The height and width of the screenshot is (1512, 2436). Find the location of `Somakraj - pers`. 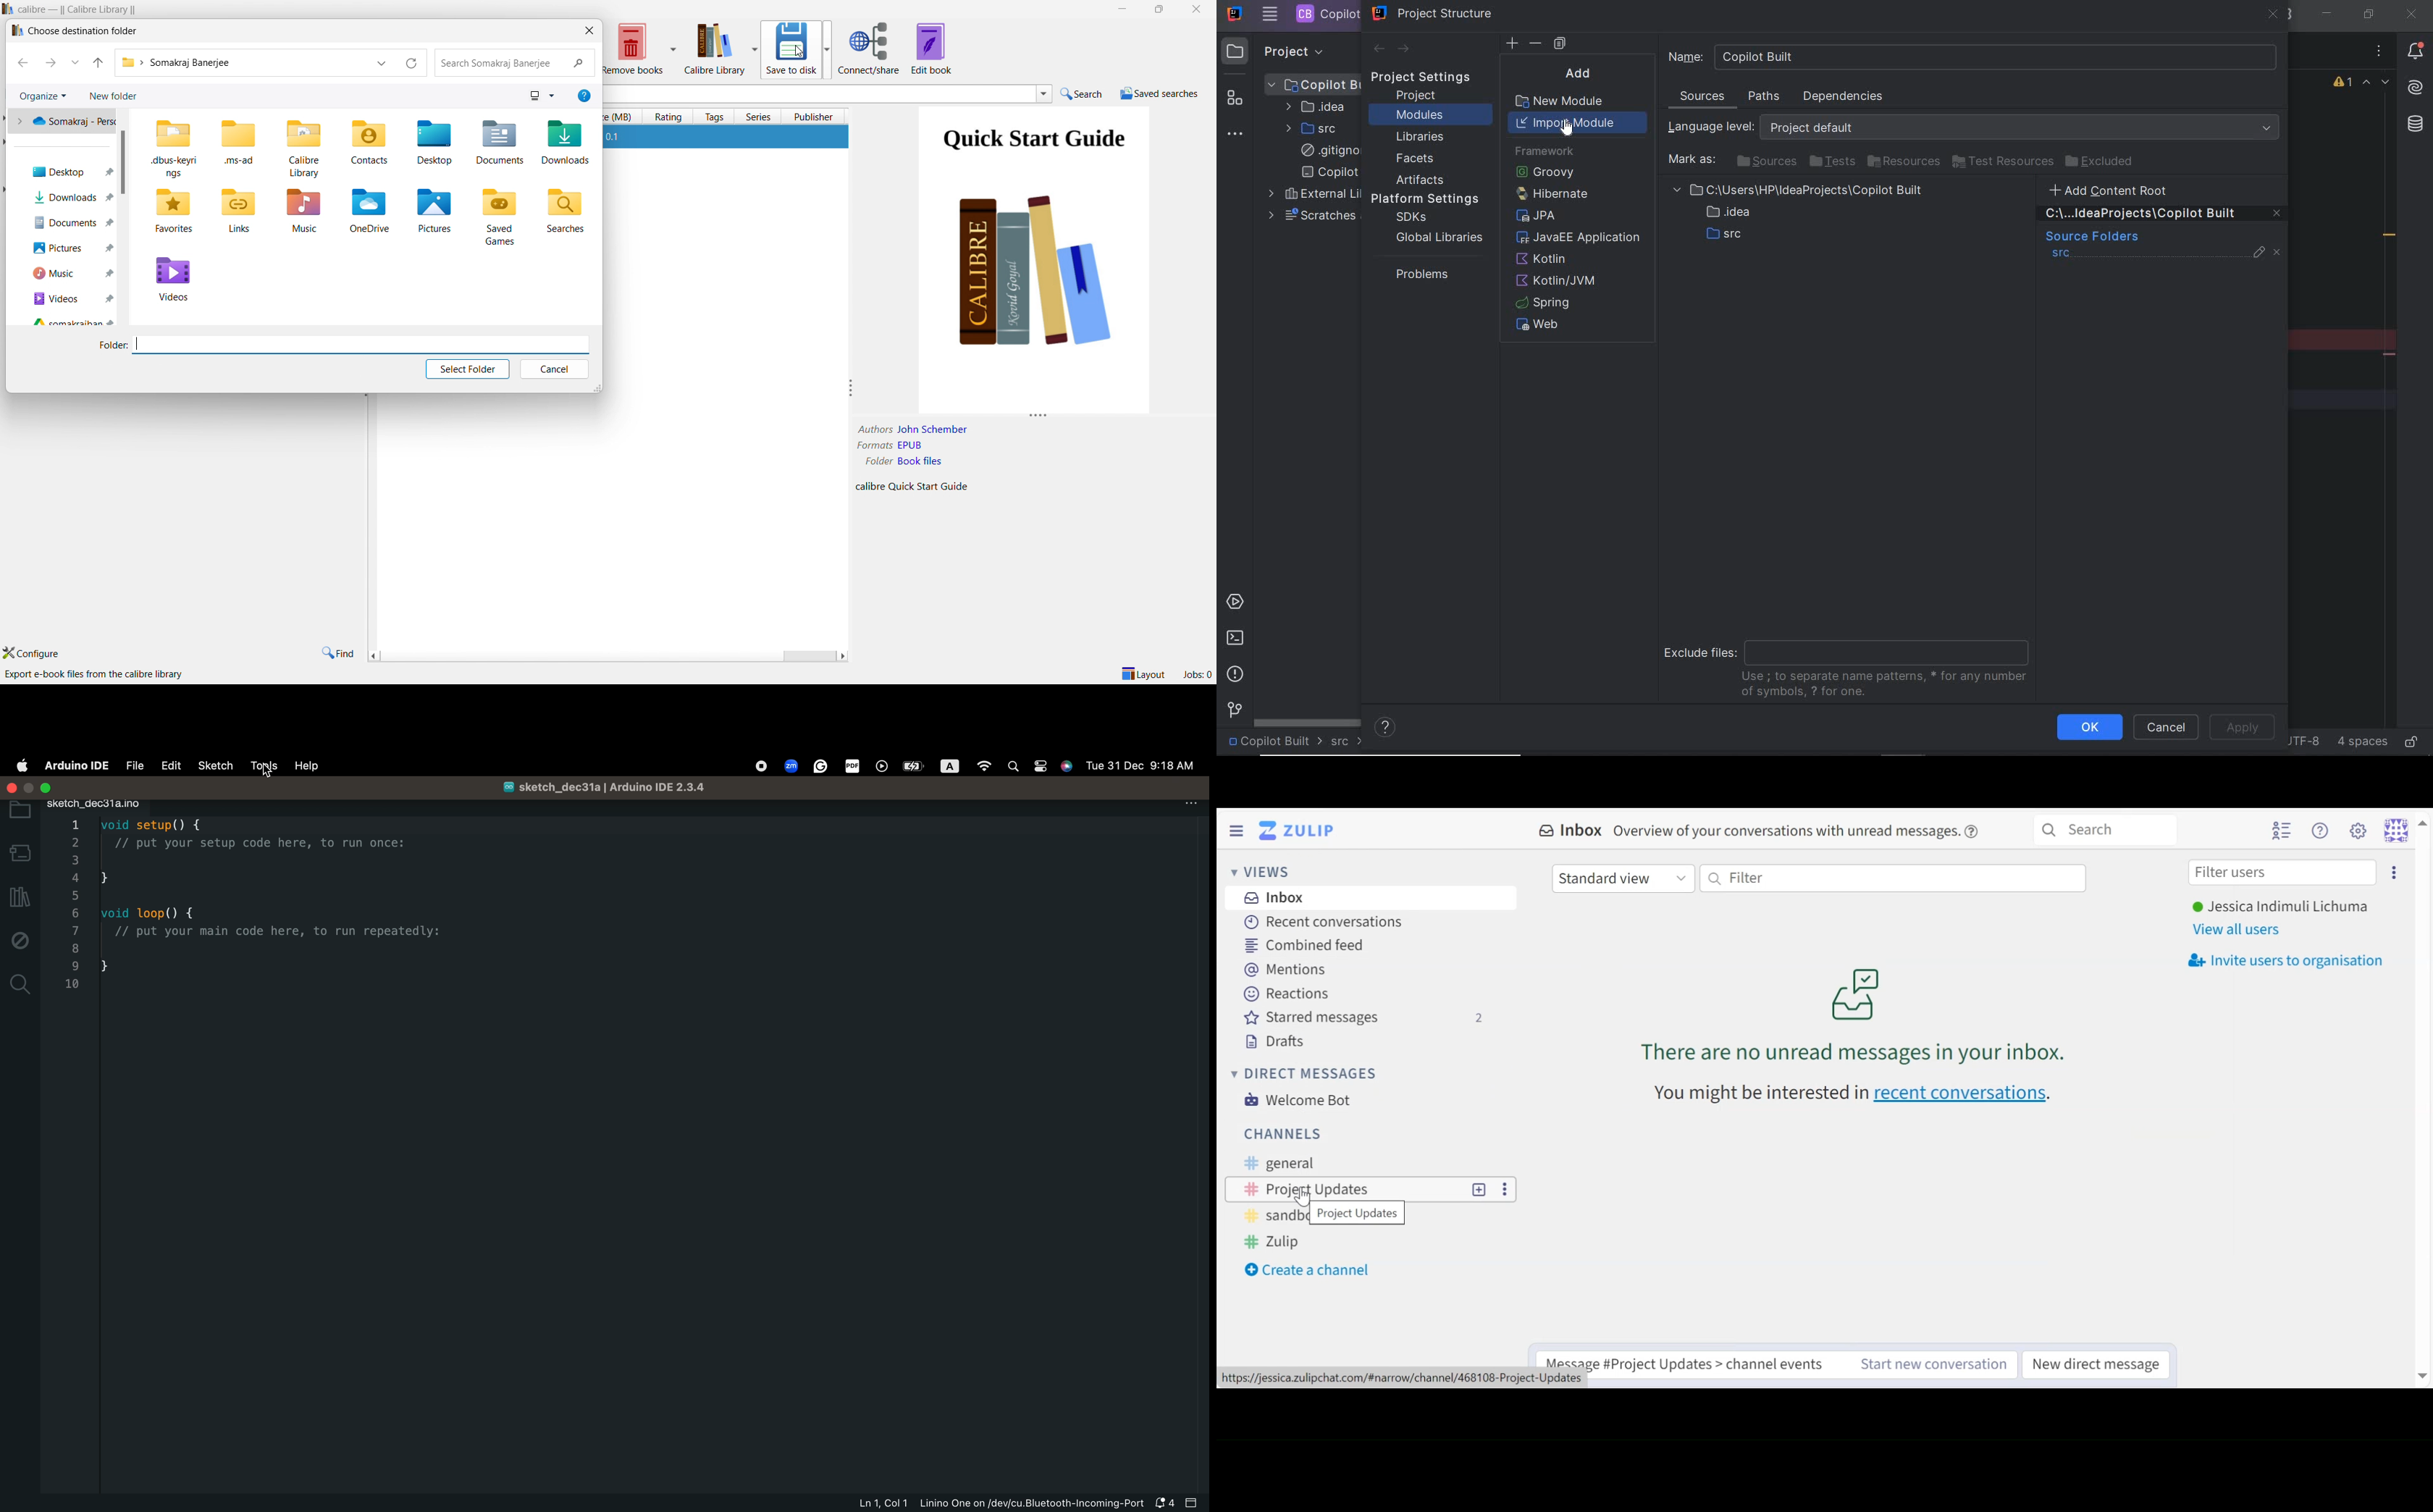

Somakraj - pers is located at coordinates (63, 121).